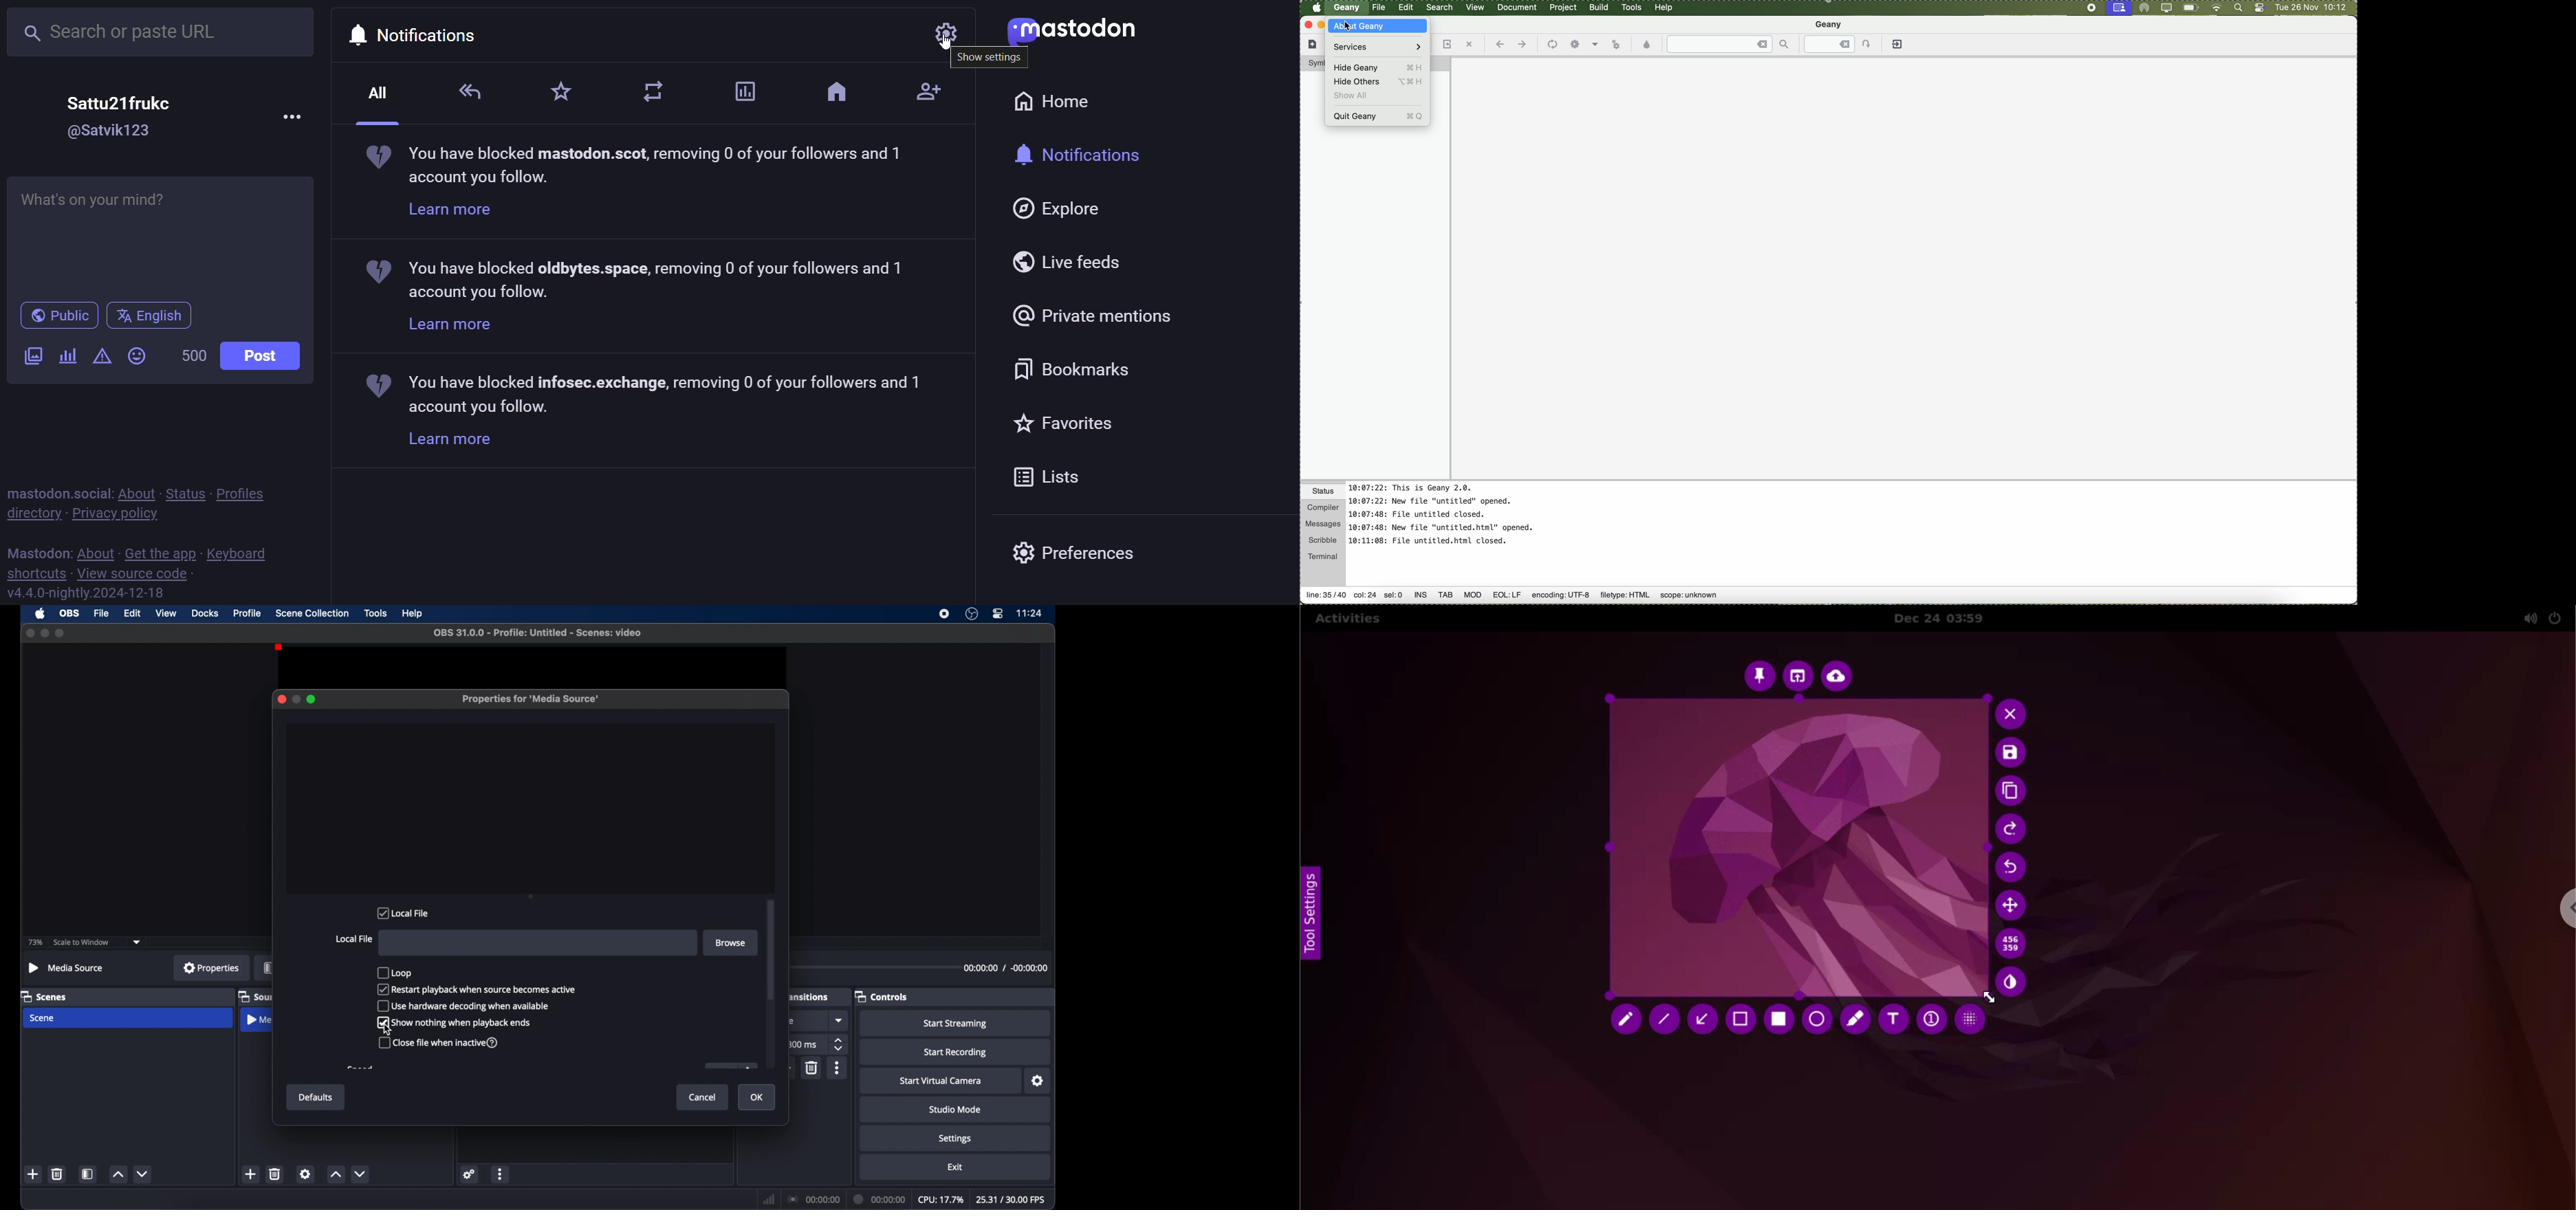 The image size is (2576, 1232). What do you see at coordinates (1727, 44) in the screenshot?
I see `find the entered text in the current file` at bounding box center [1727, 44].